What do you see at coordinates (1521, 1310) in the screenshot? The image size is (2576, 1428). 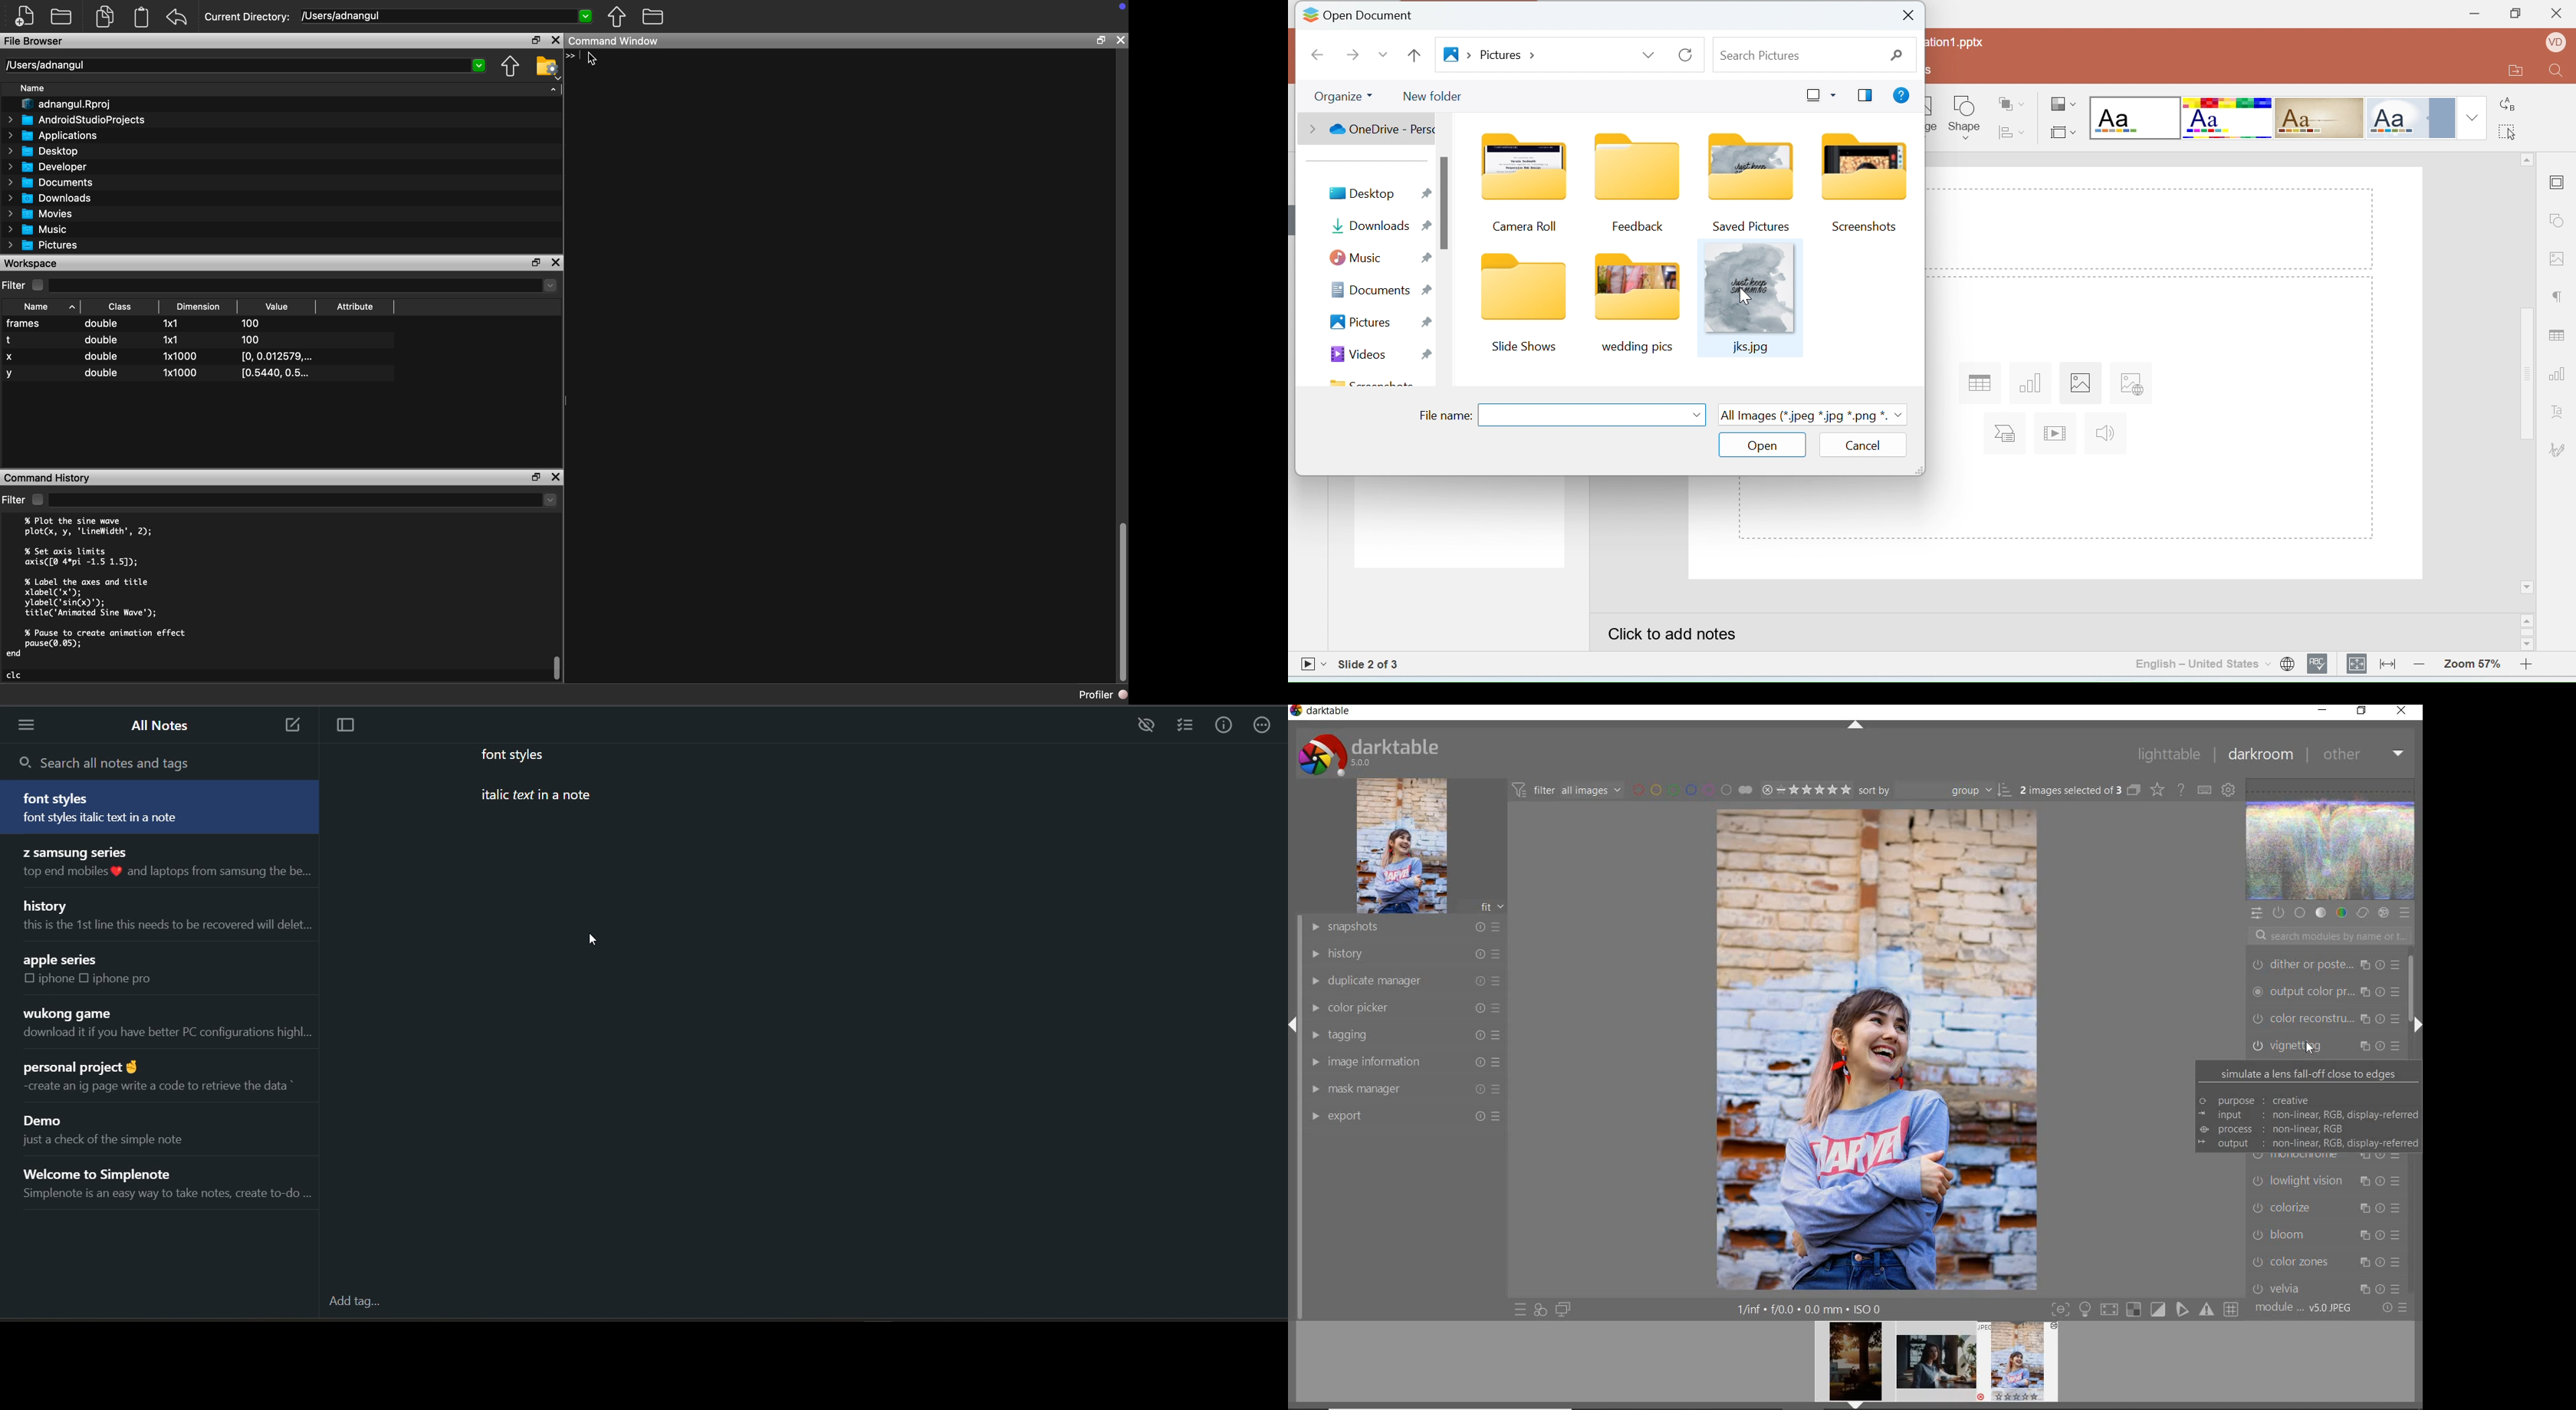 I see `quick access to preset` at bounding box center [1521, 1310].